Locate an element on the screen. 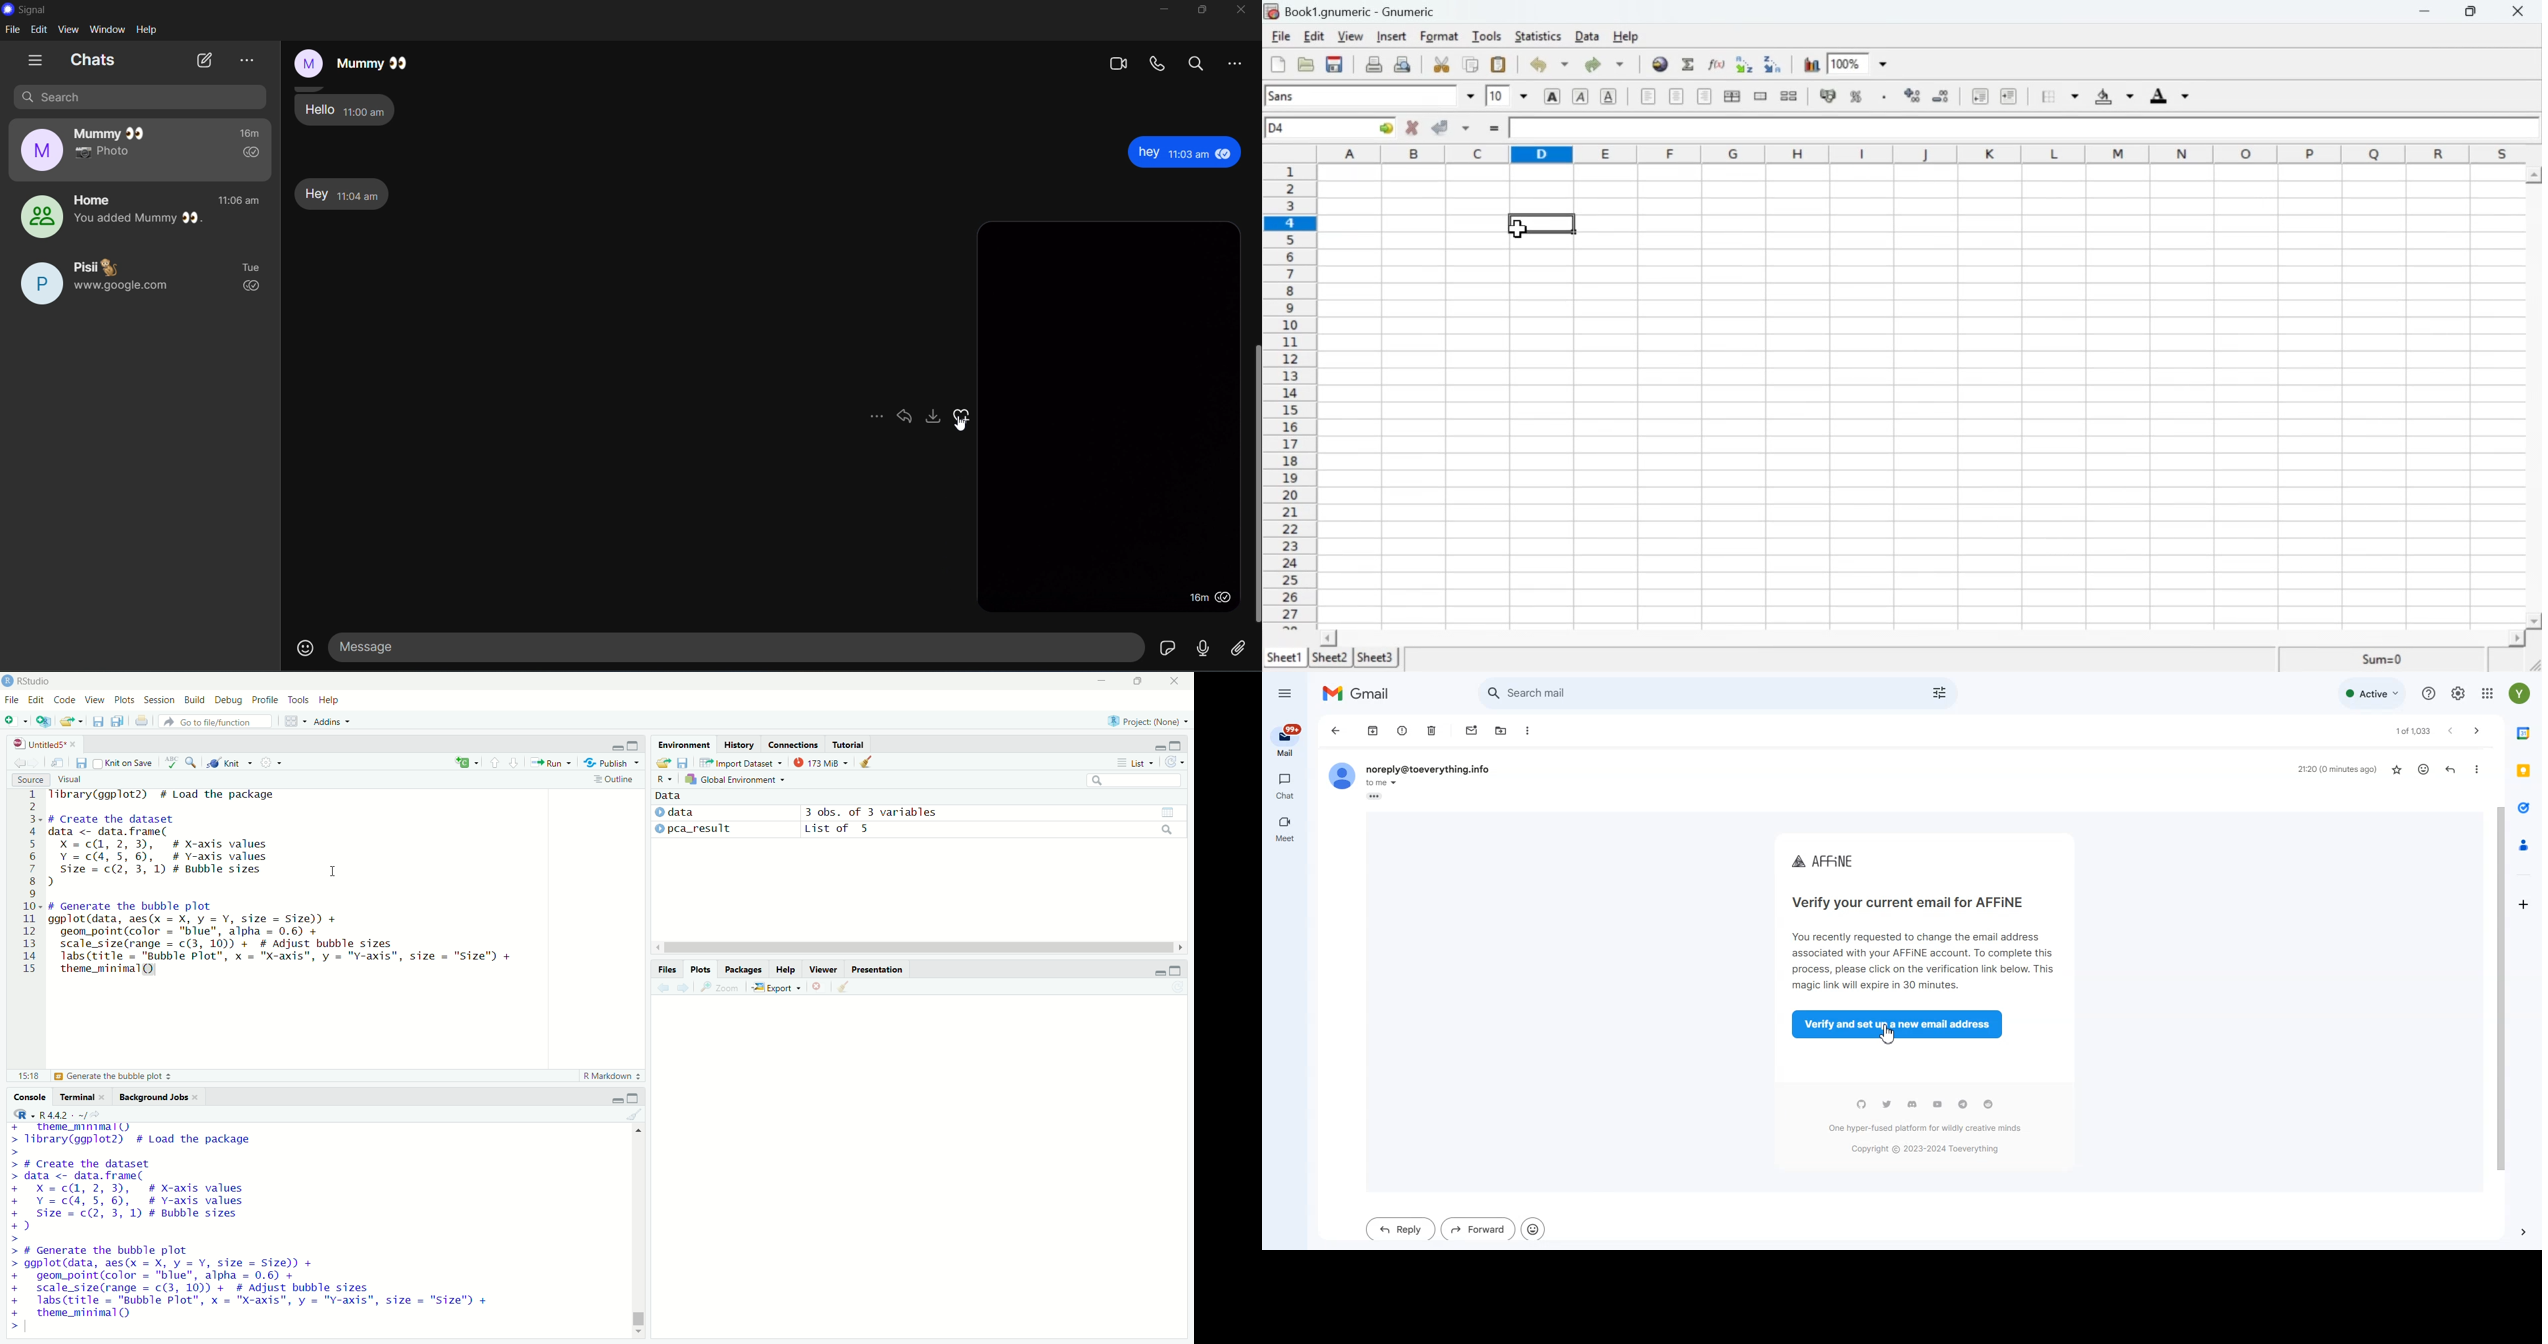 Image resolution: width=2548 pixels, height=1344 pixels. R language is located at coordinates (665, 779).